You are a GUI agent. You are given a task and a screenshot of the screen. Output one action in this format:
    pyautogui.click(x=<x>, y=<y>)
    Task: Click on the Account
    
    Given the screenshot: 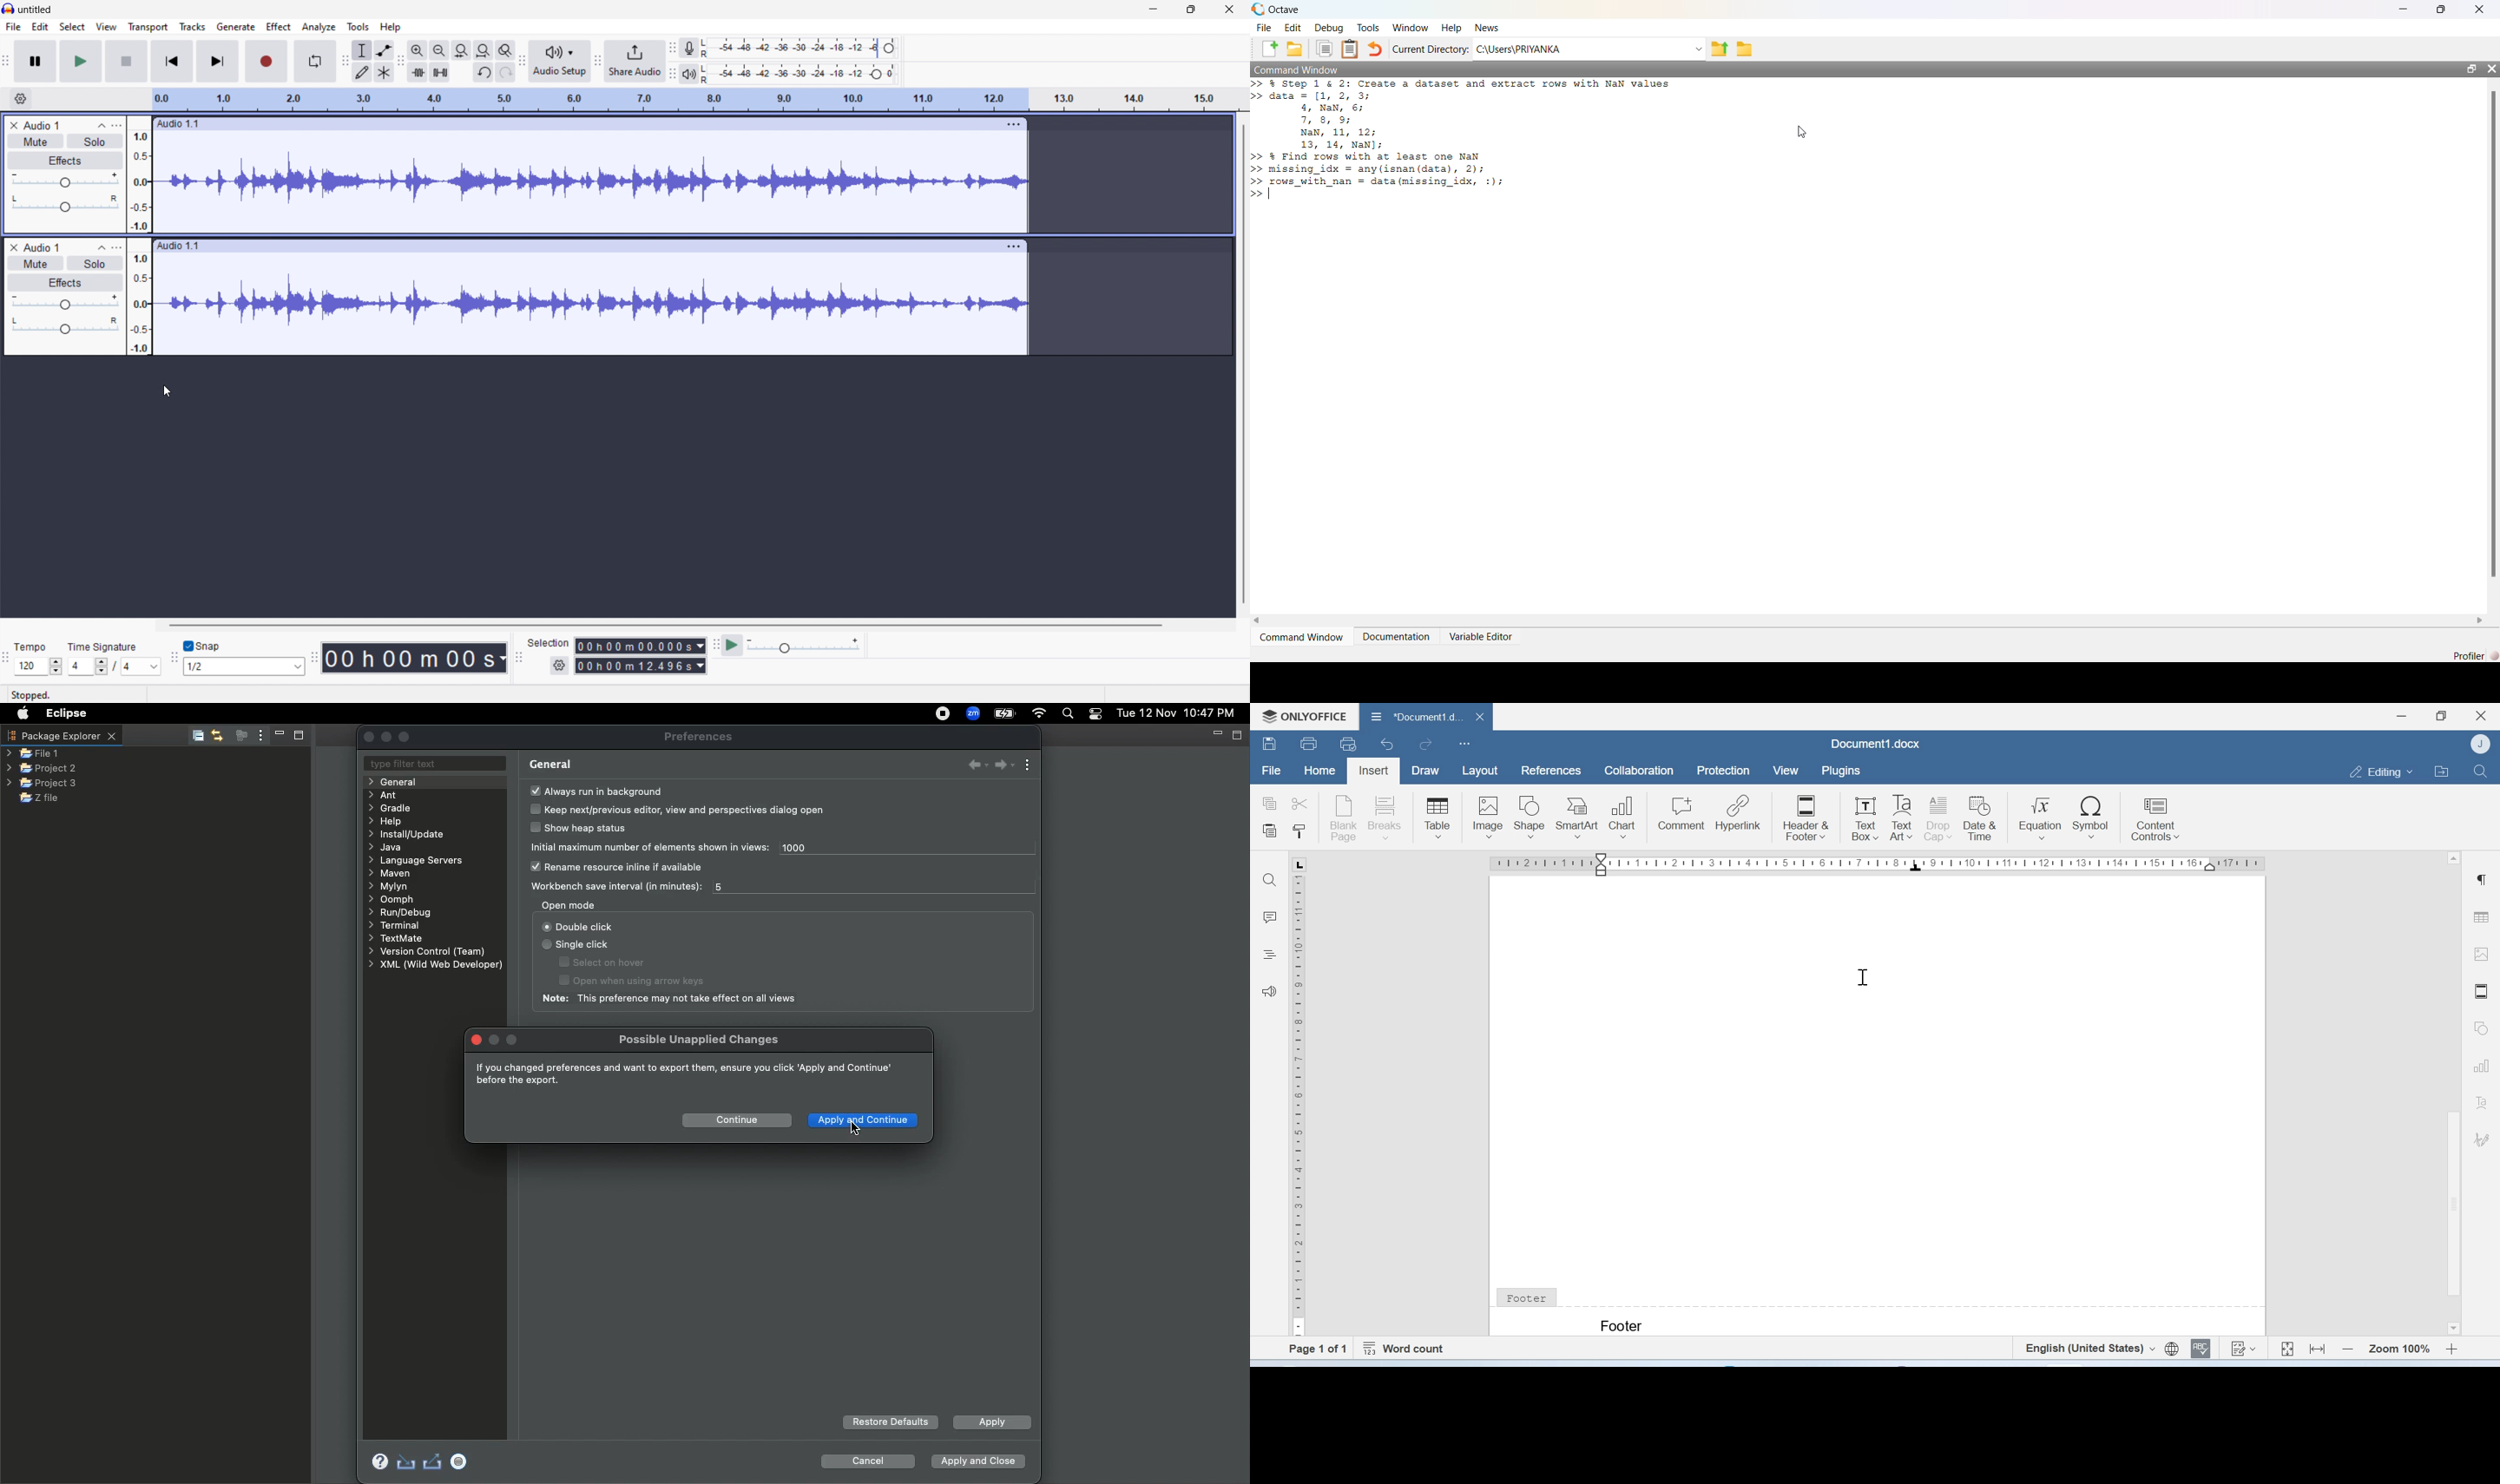 What is the action you would take?
    pyautogui.click(x=2480, y=745)
    